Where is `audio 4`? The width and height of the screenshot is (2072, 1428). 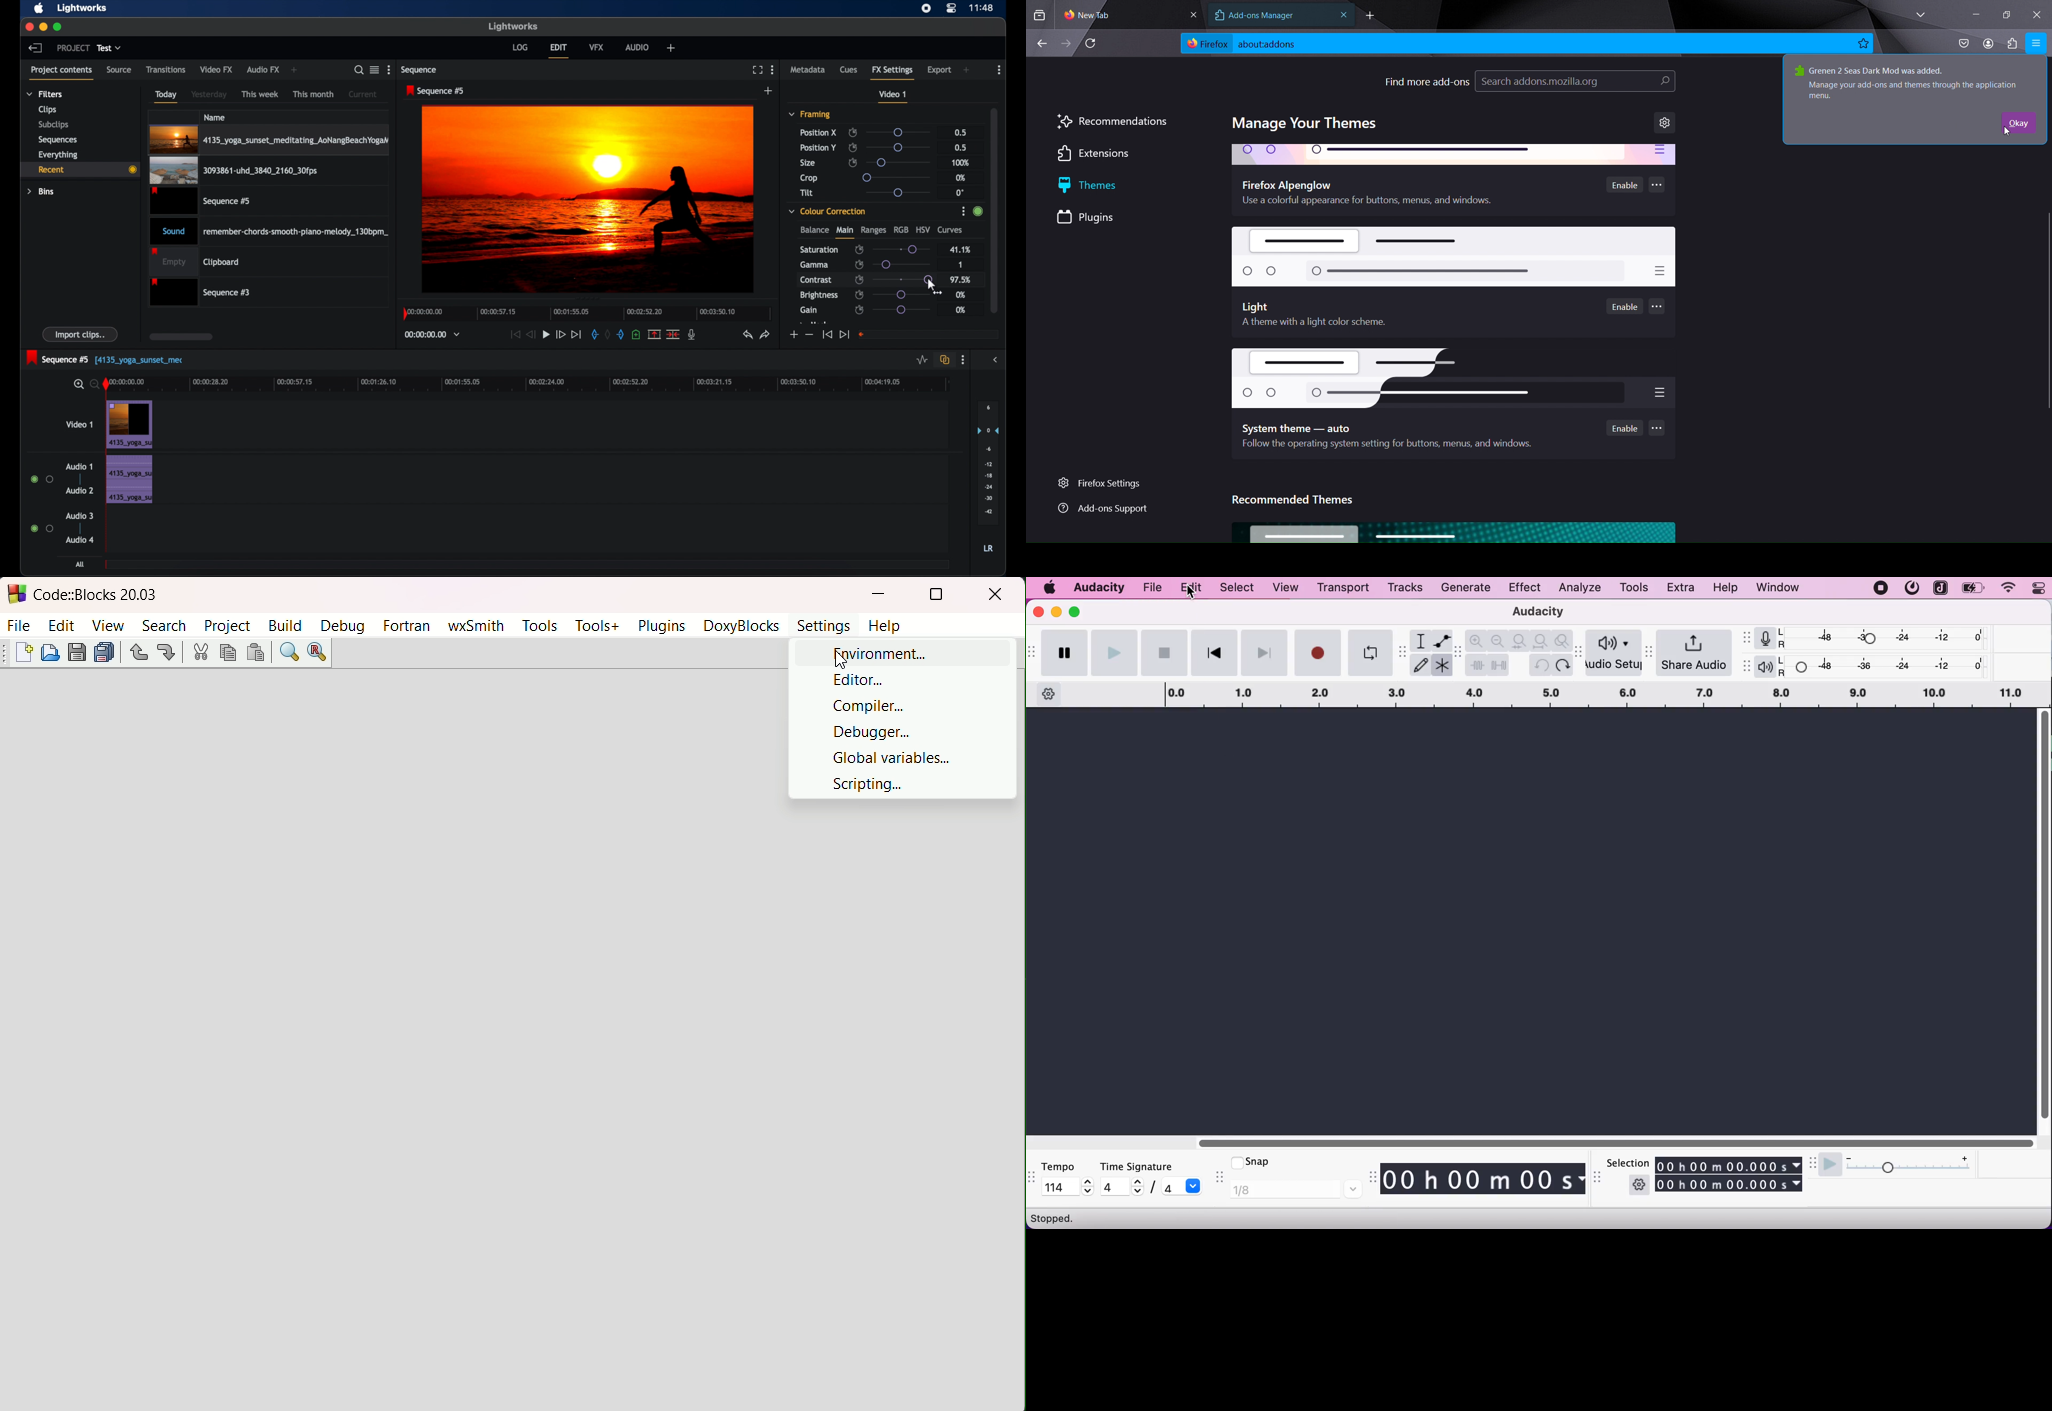 audio 4 is located at coordinates (79, 539).